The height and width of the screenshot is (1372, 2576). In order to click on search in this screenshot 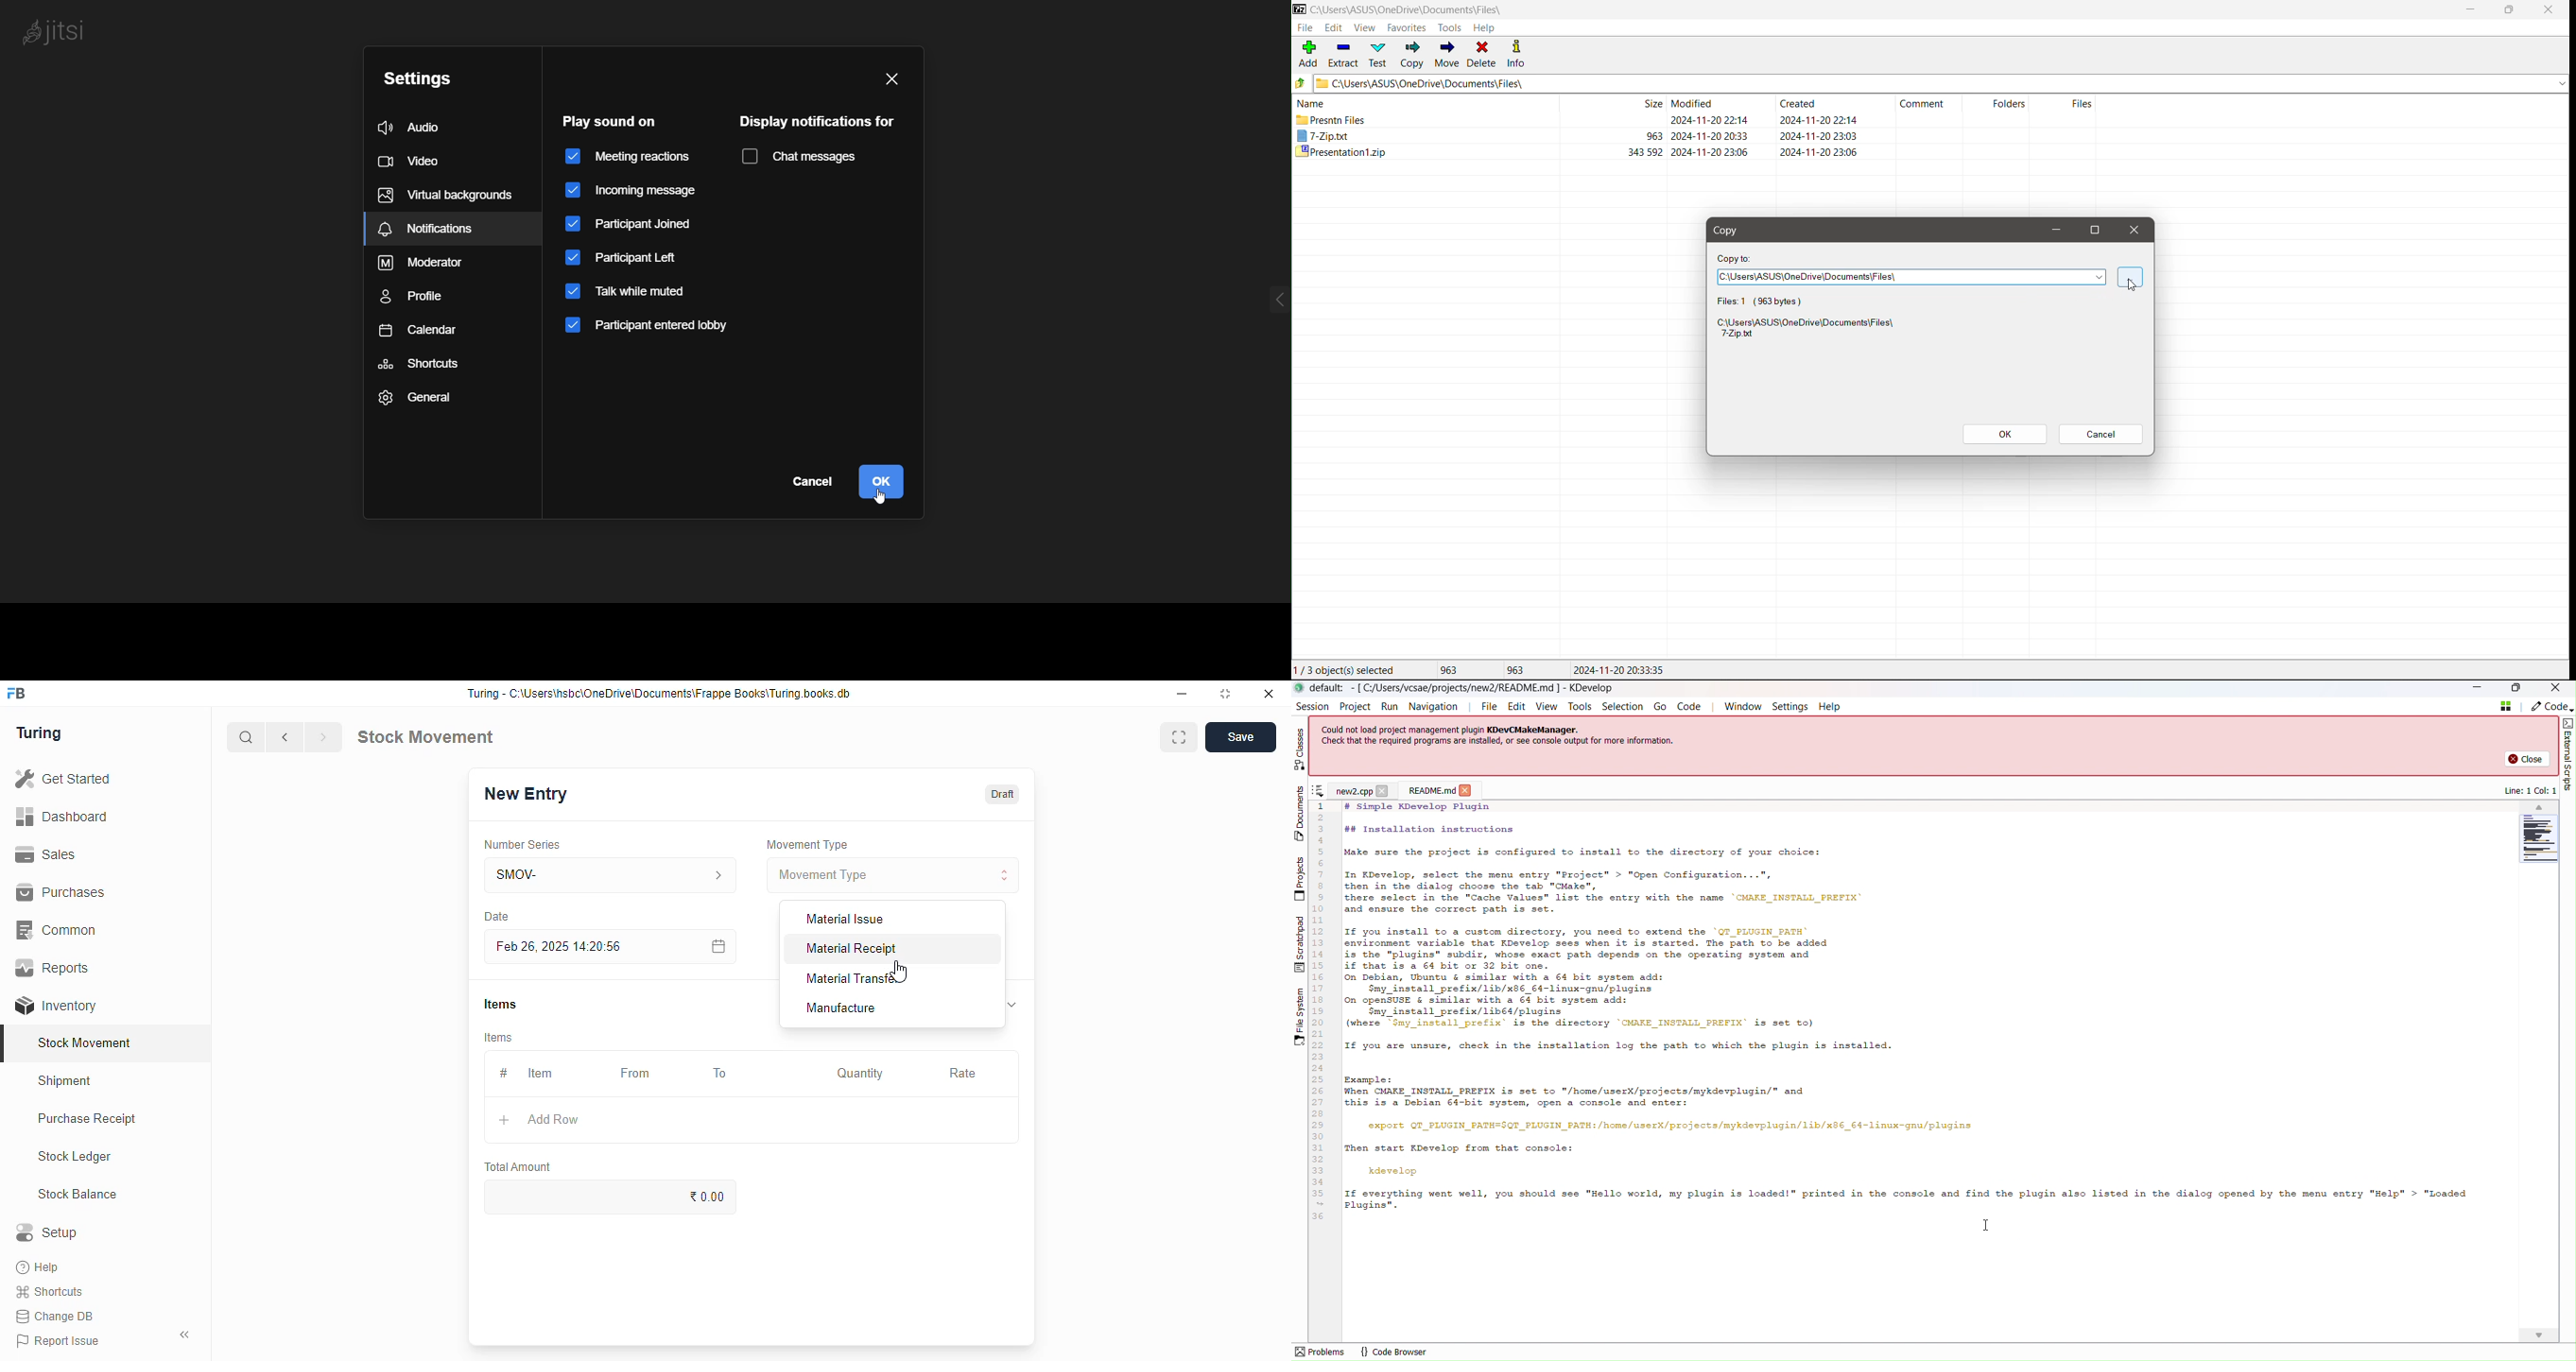, I will do `click(247, 737)`.